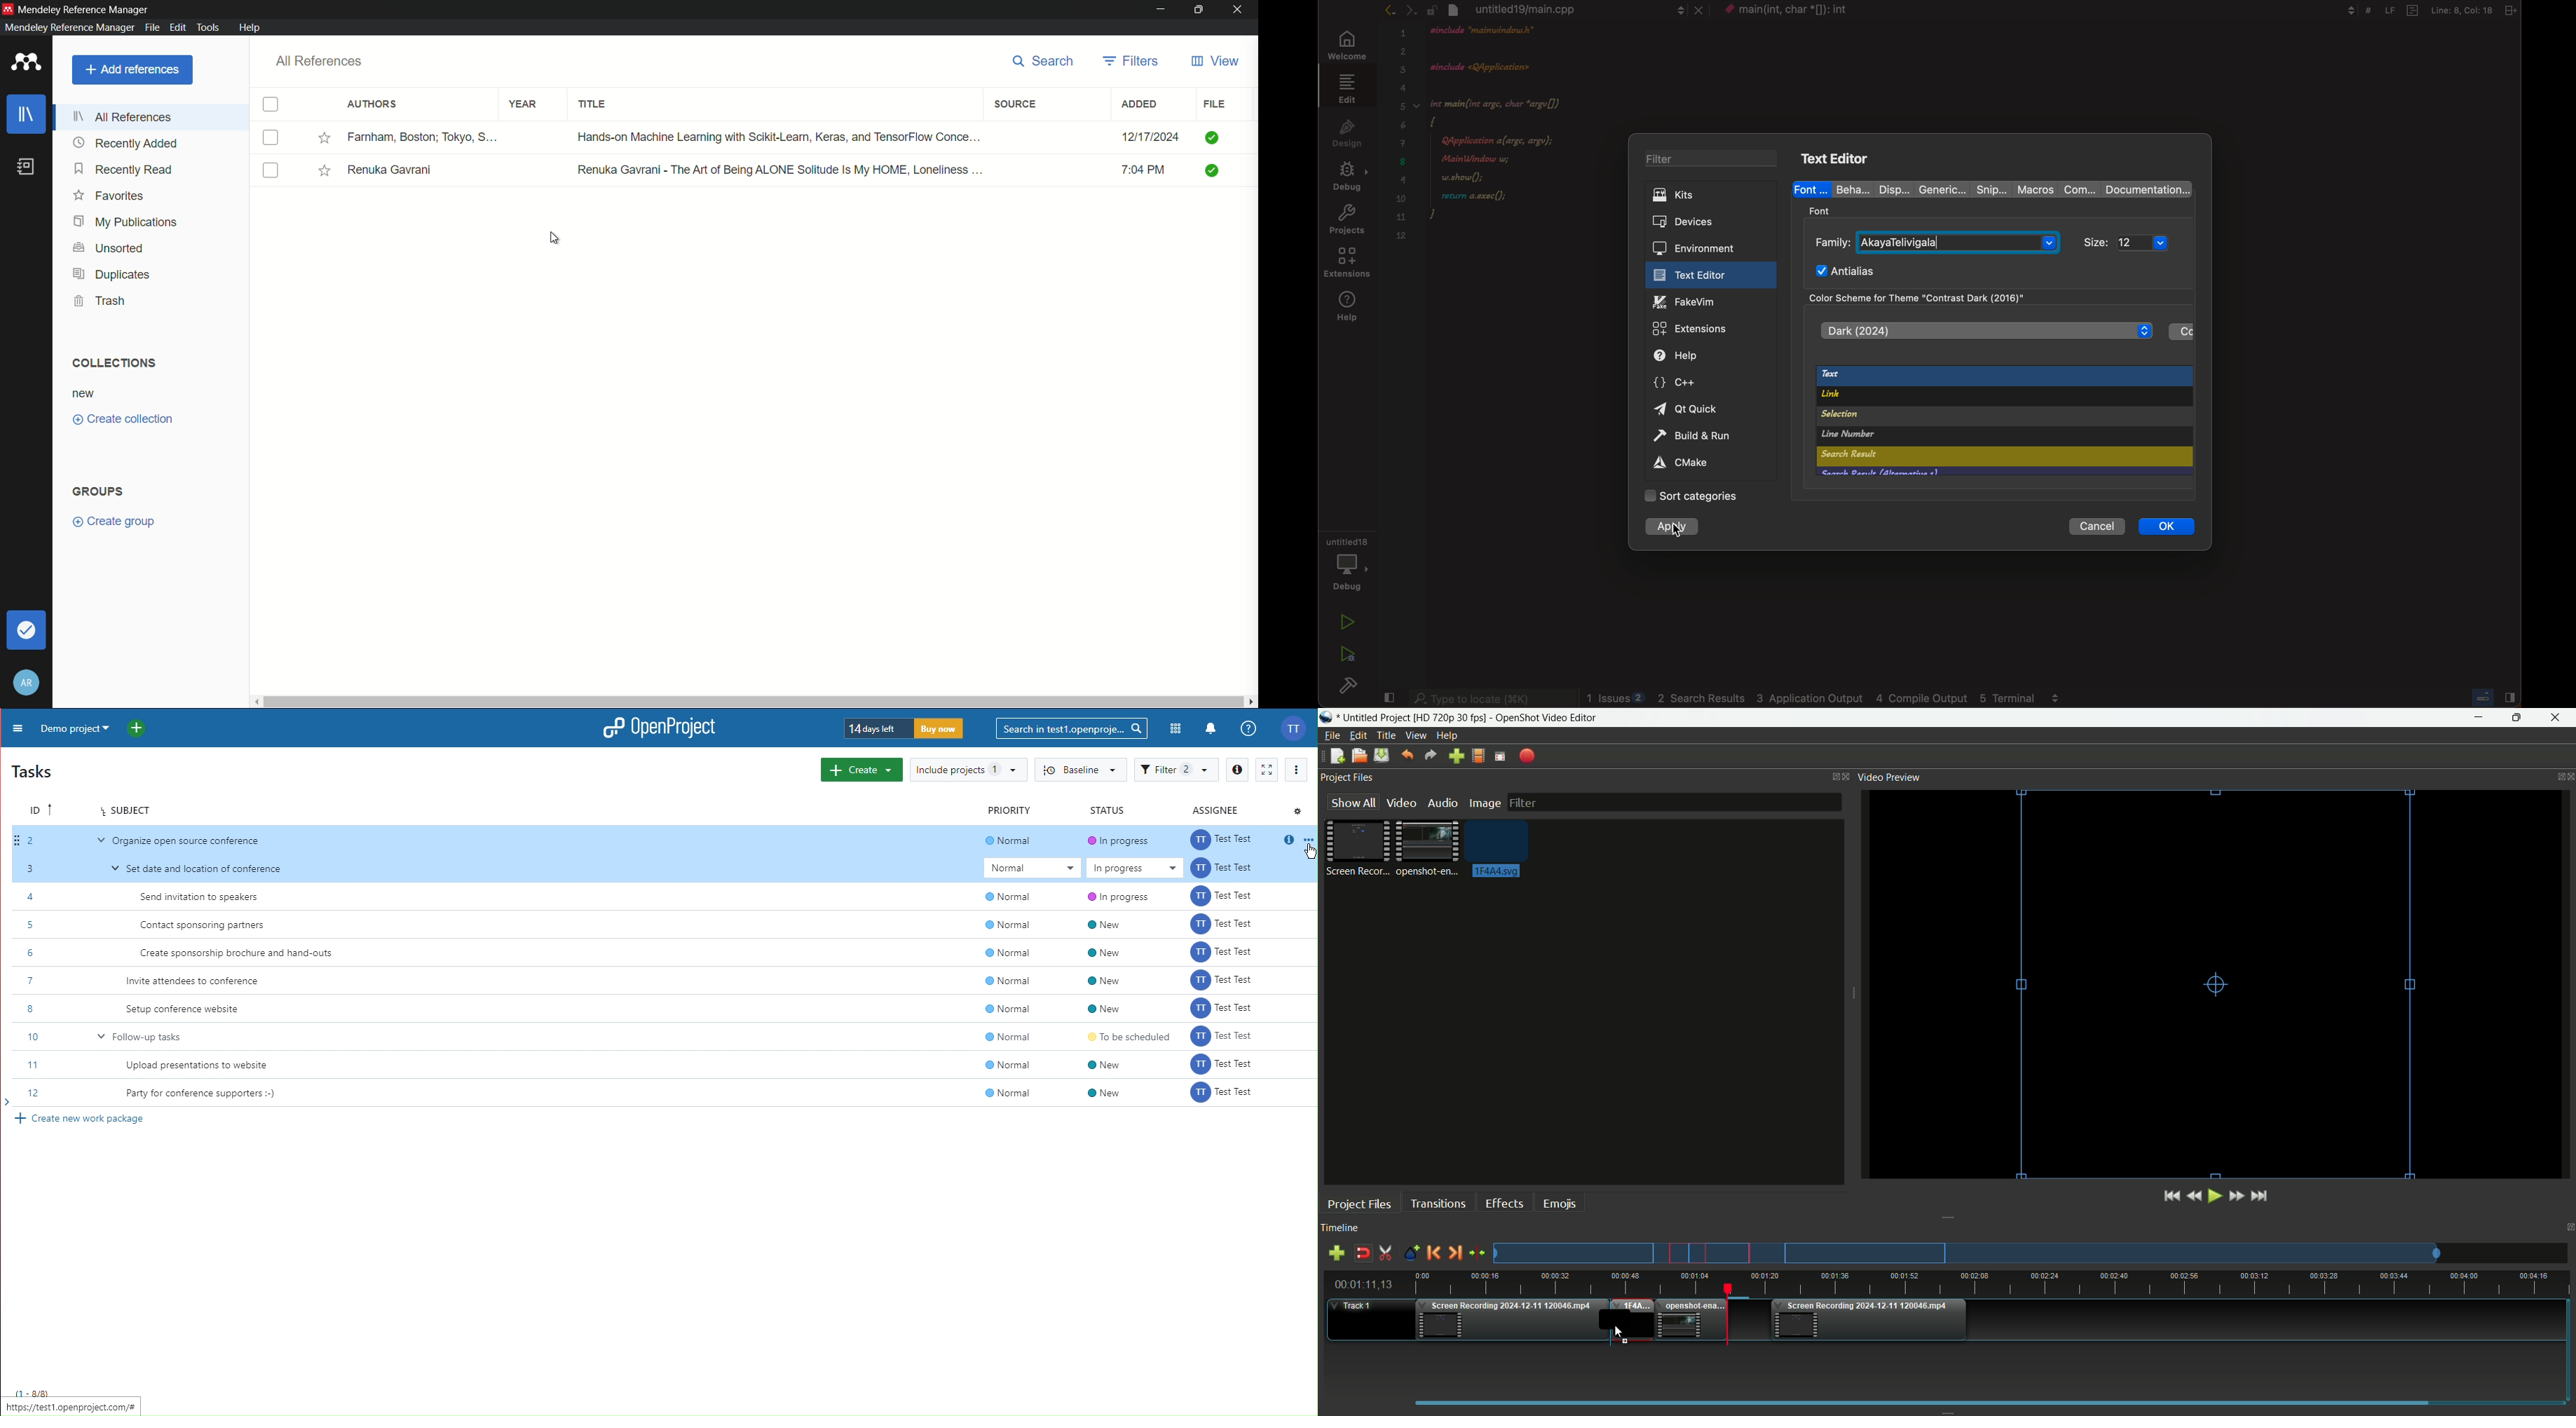 The height and width of the screenshot is (1428, 2576). I want to click on Checked, so click(1211, 139).